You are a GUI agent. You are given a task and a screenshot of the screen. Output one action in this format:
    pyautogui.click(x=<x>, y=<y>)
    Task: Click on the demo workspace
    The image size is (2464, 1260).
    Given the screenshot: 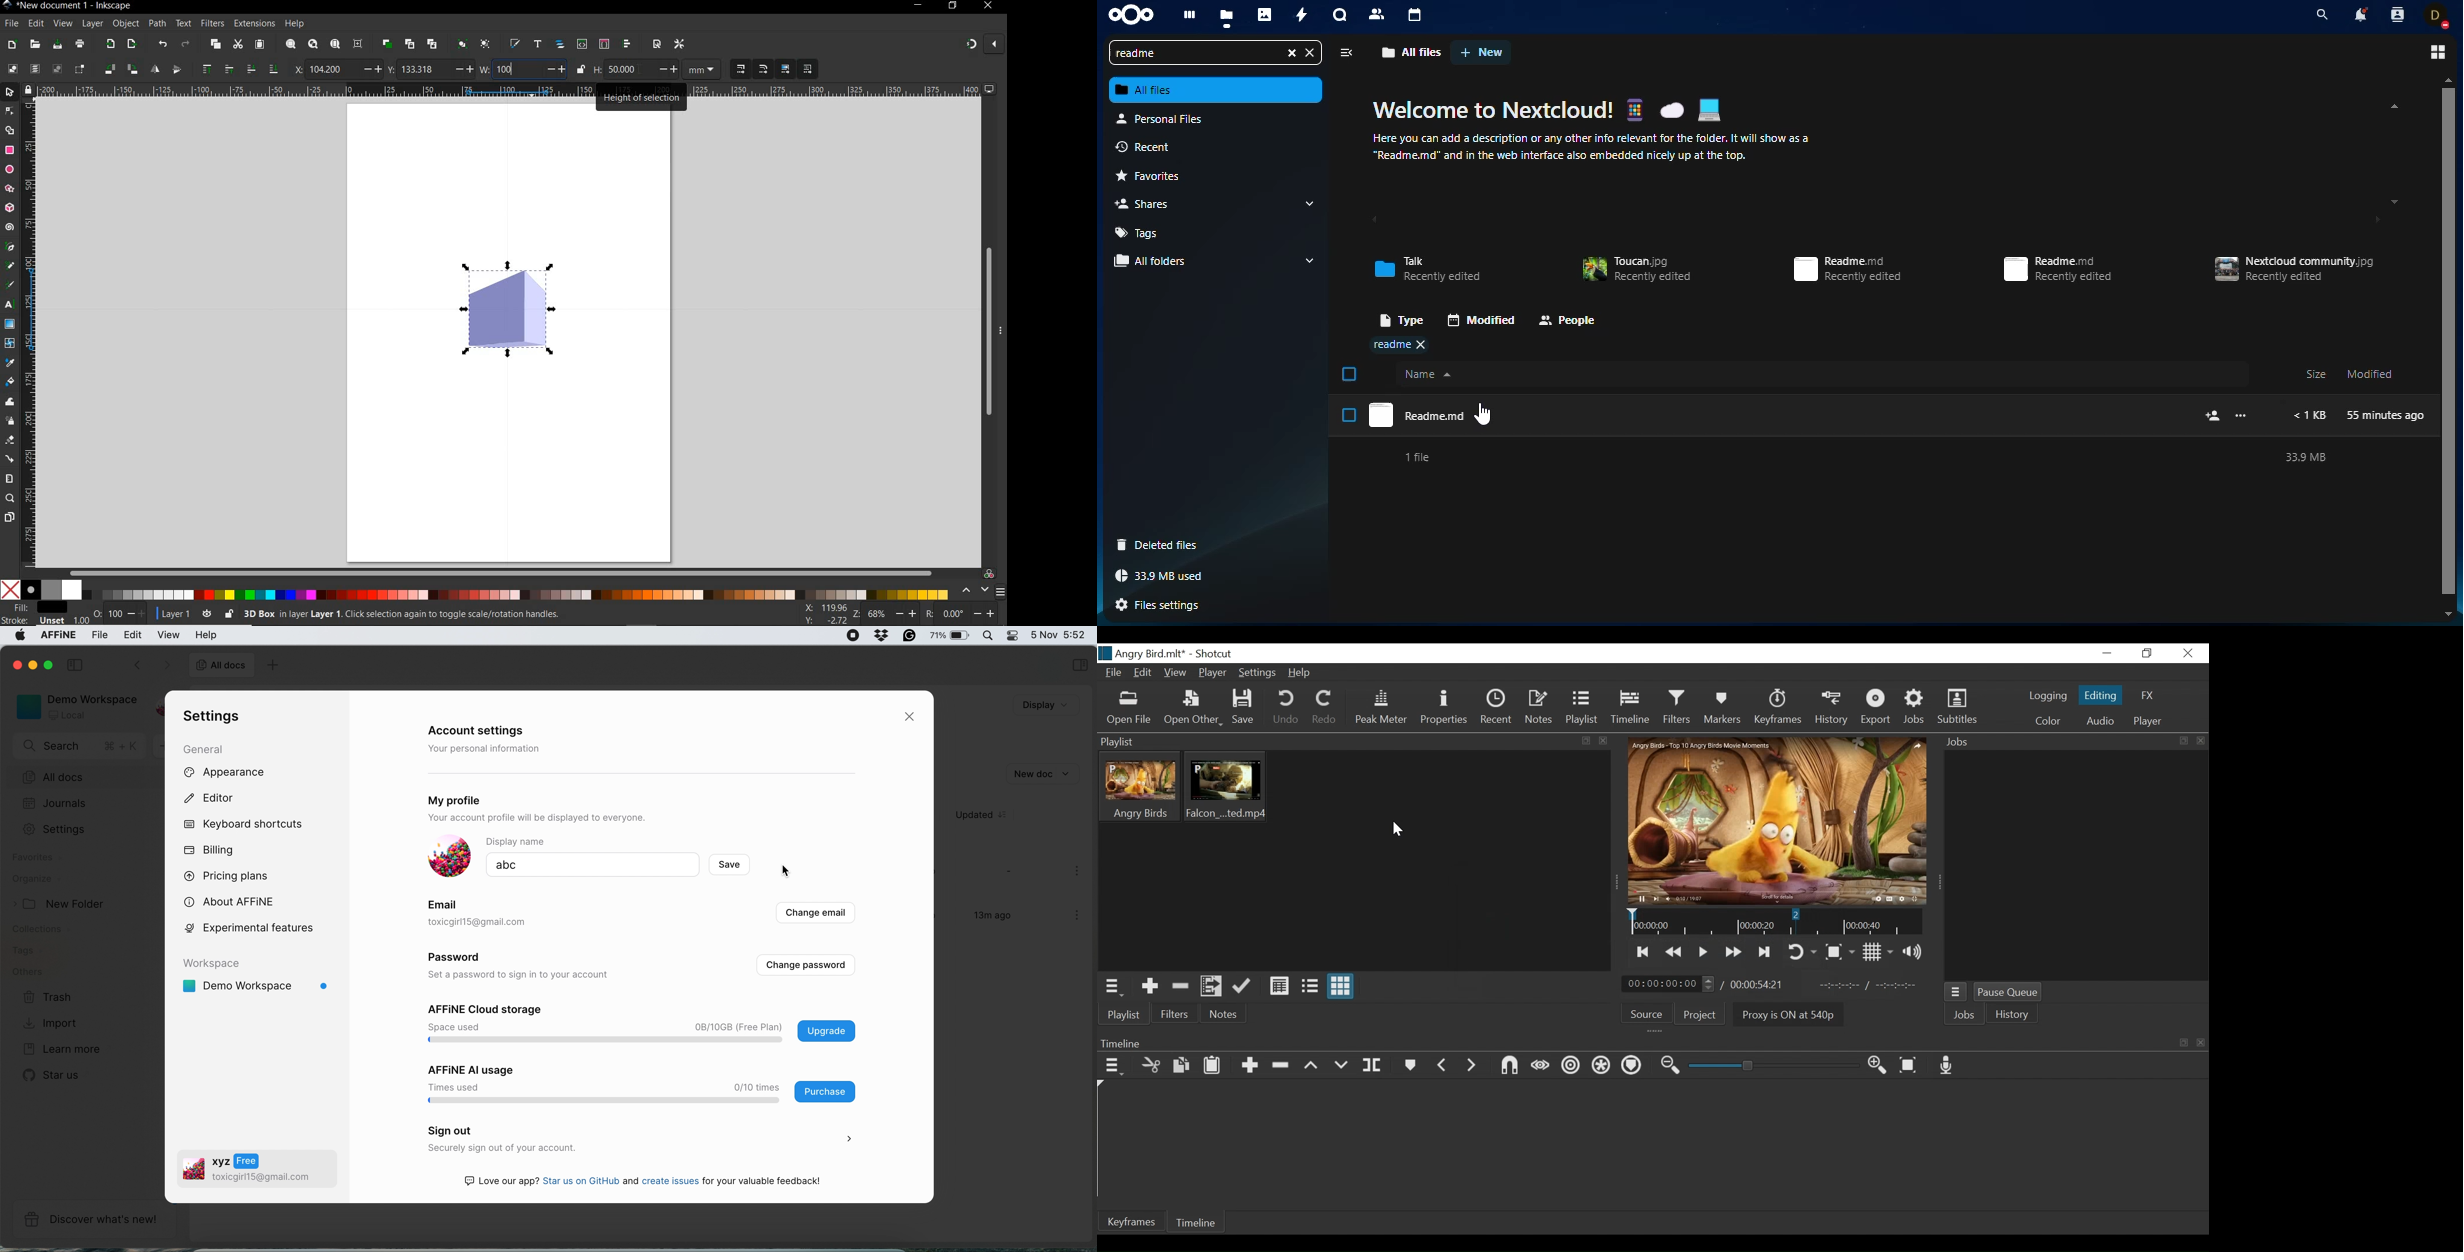 What is the action you would take?
    pyautogui.click(x=260, y=979)
    